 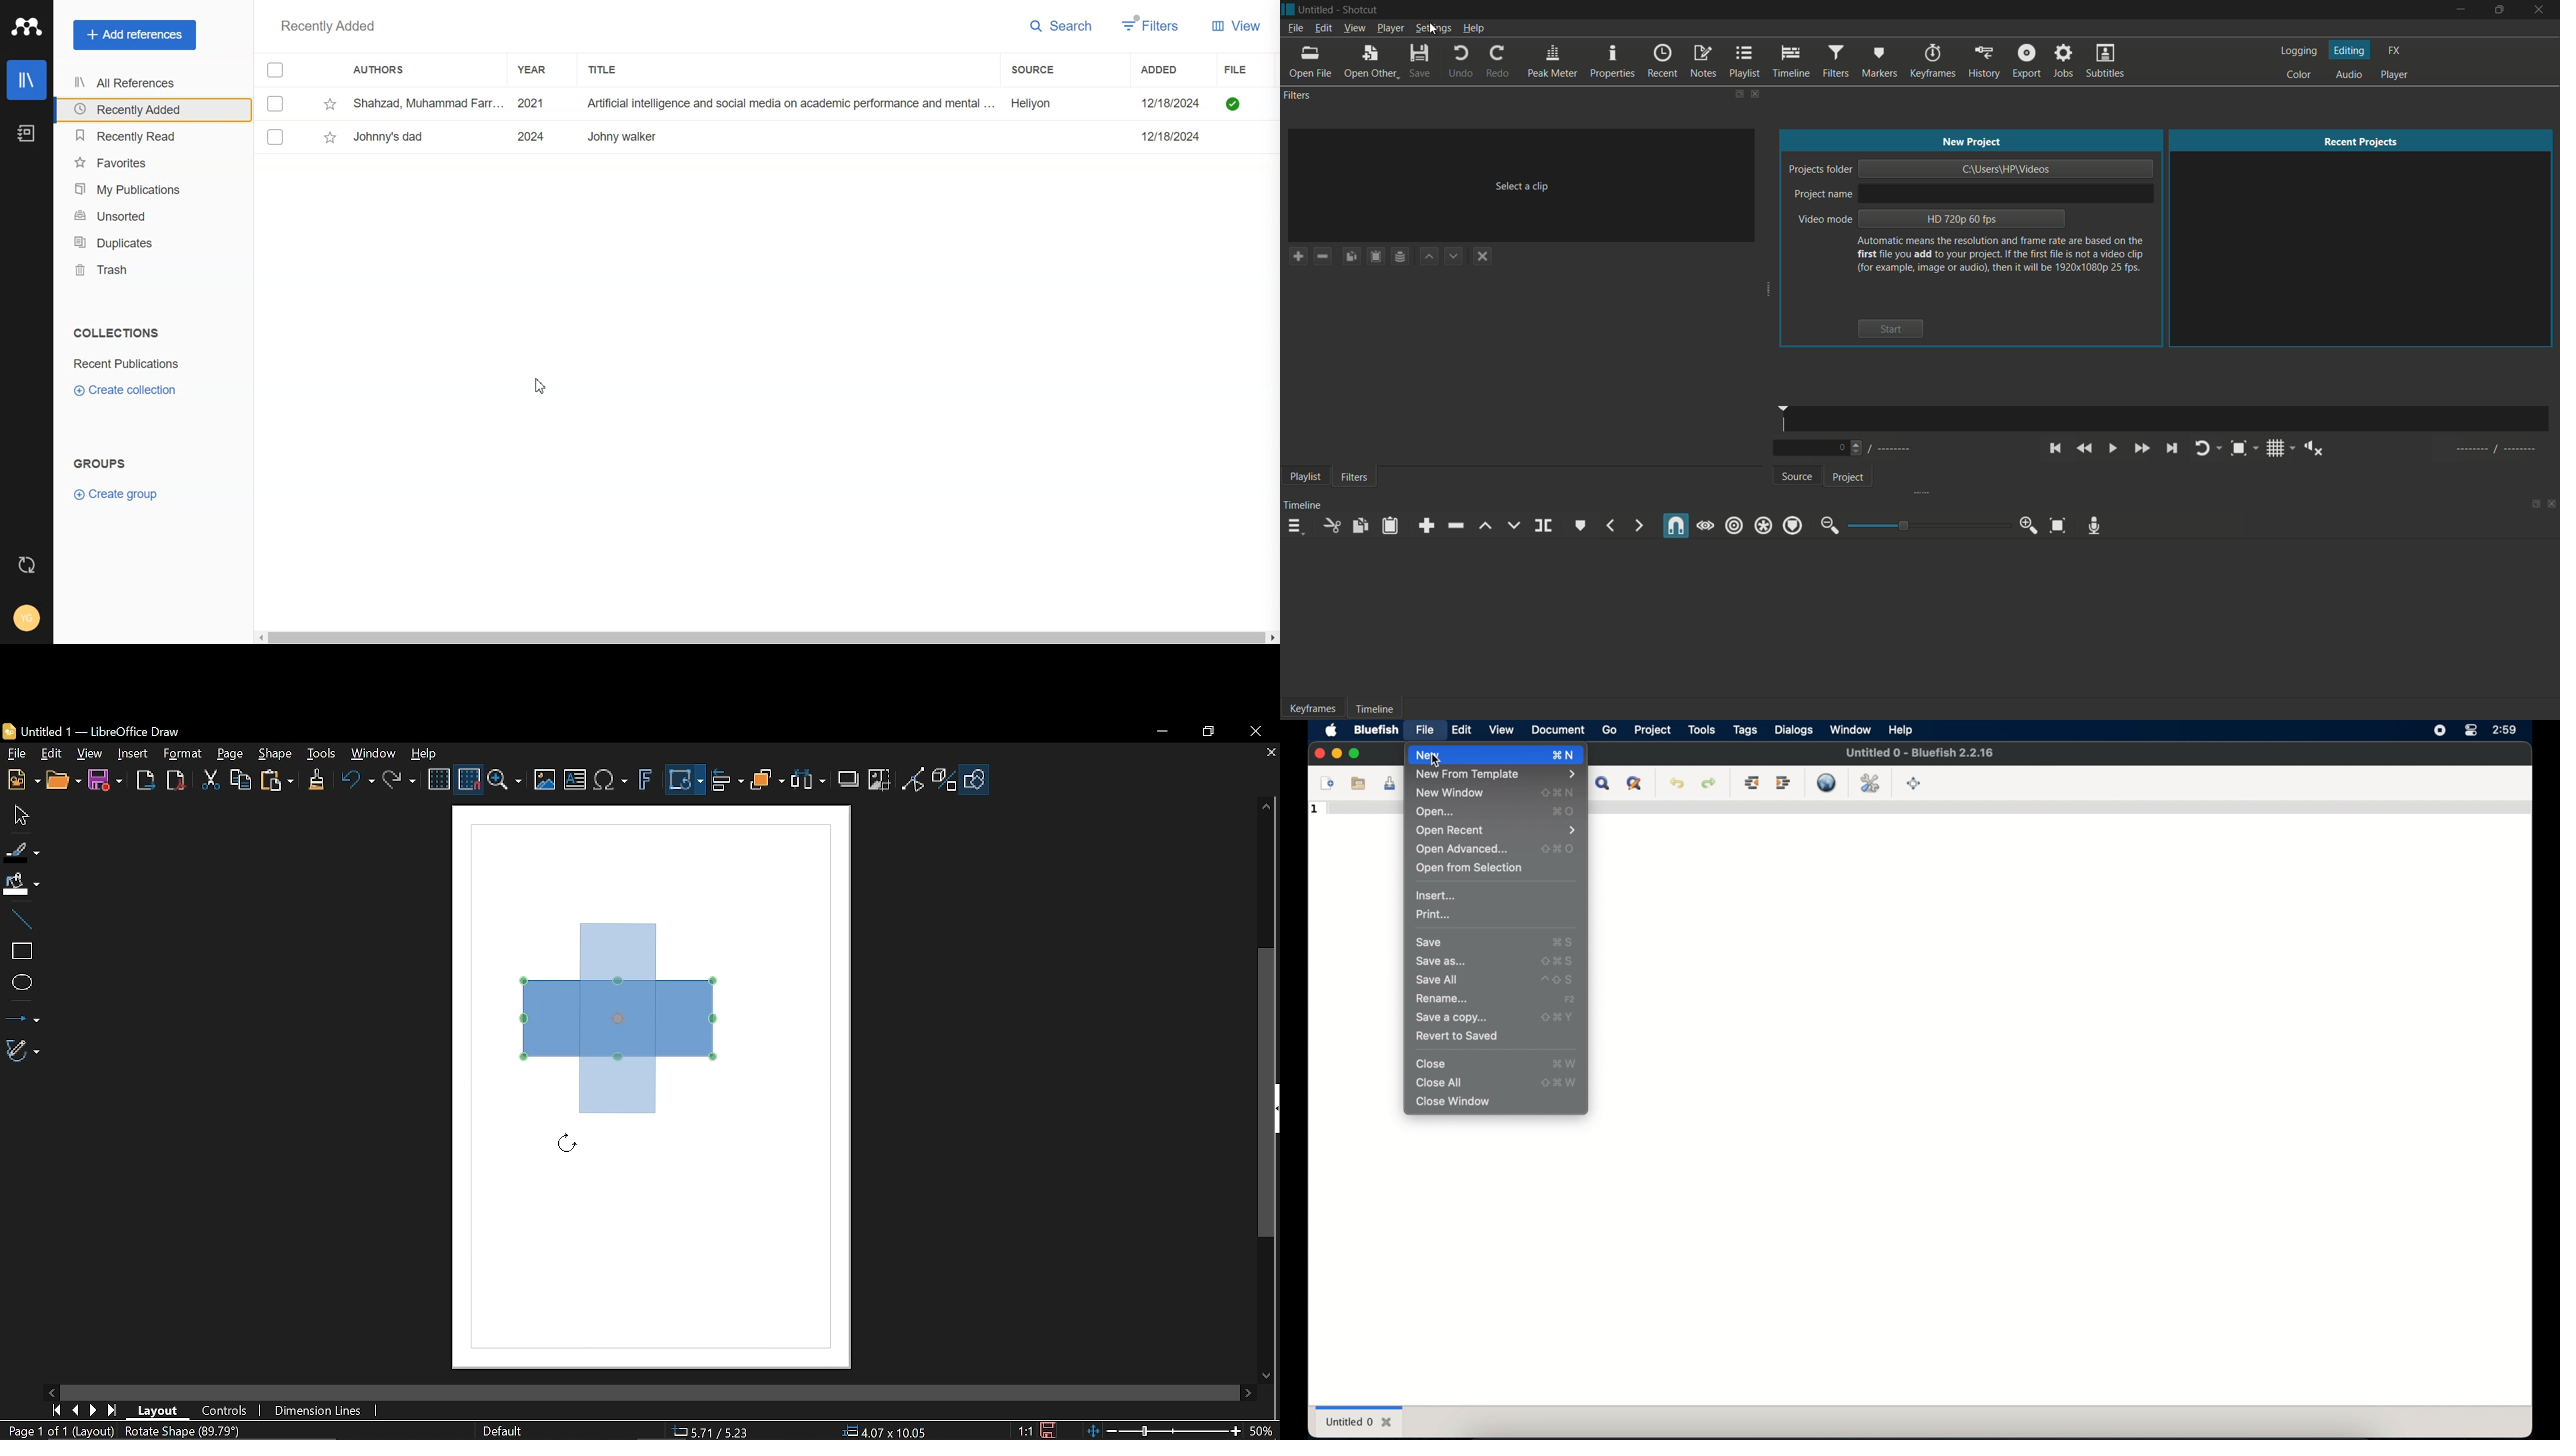 I want to click on change layout, so click(x=2531, y=503).